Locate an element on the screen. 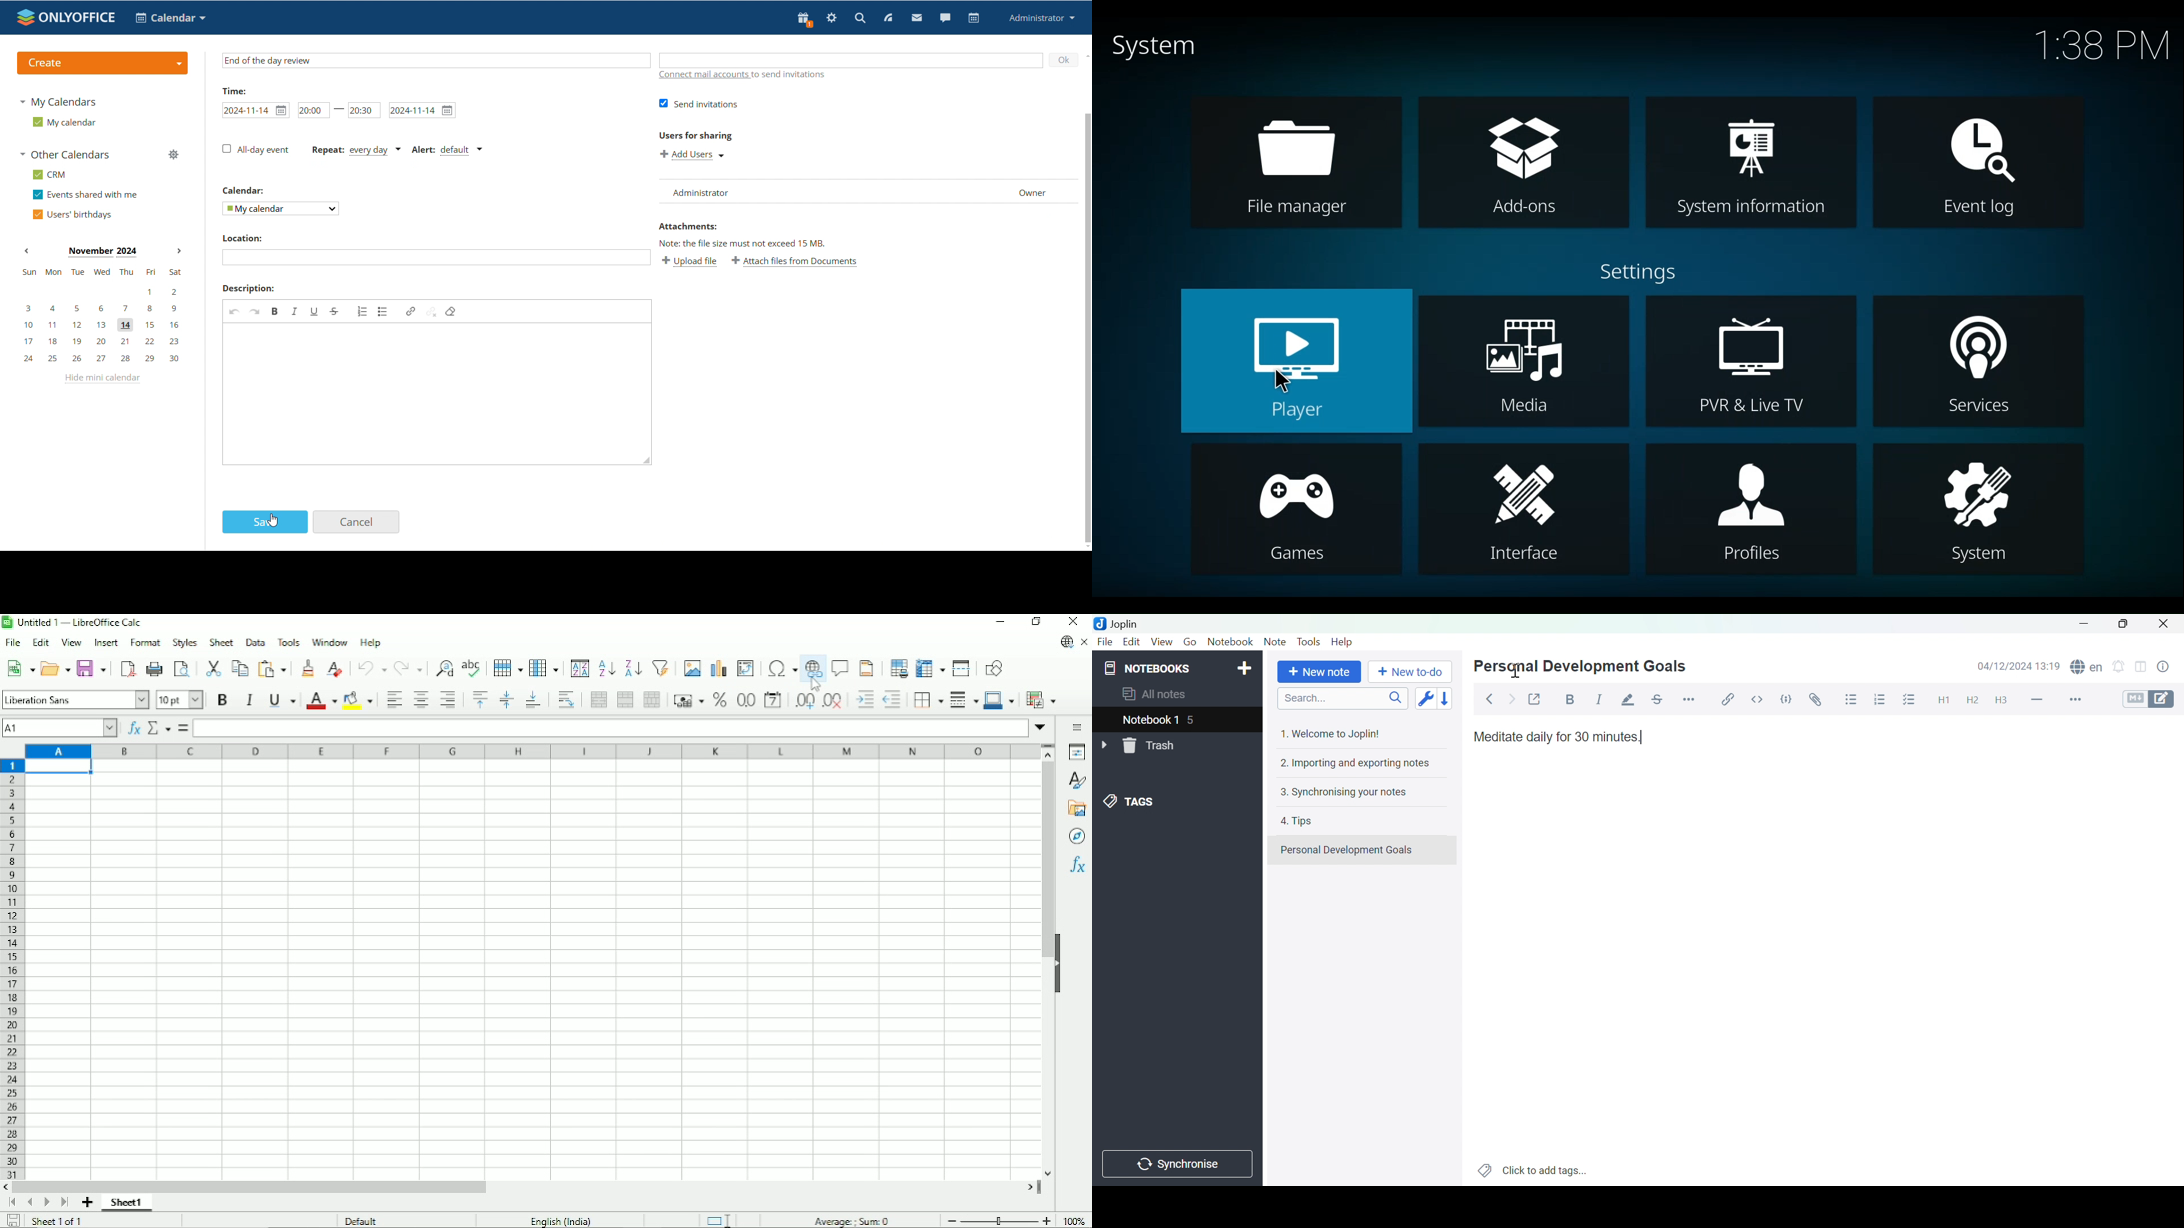  Heading 1 is located at coordinates (1944, 701).